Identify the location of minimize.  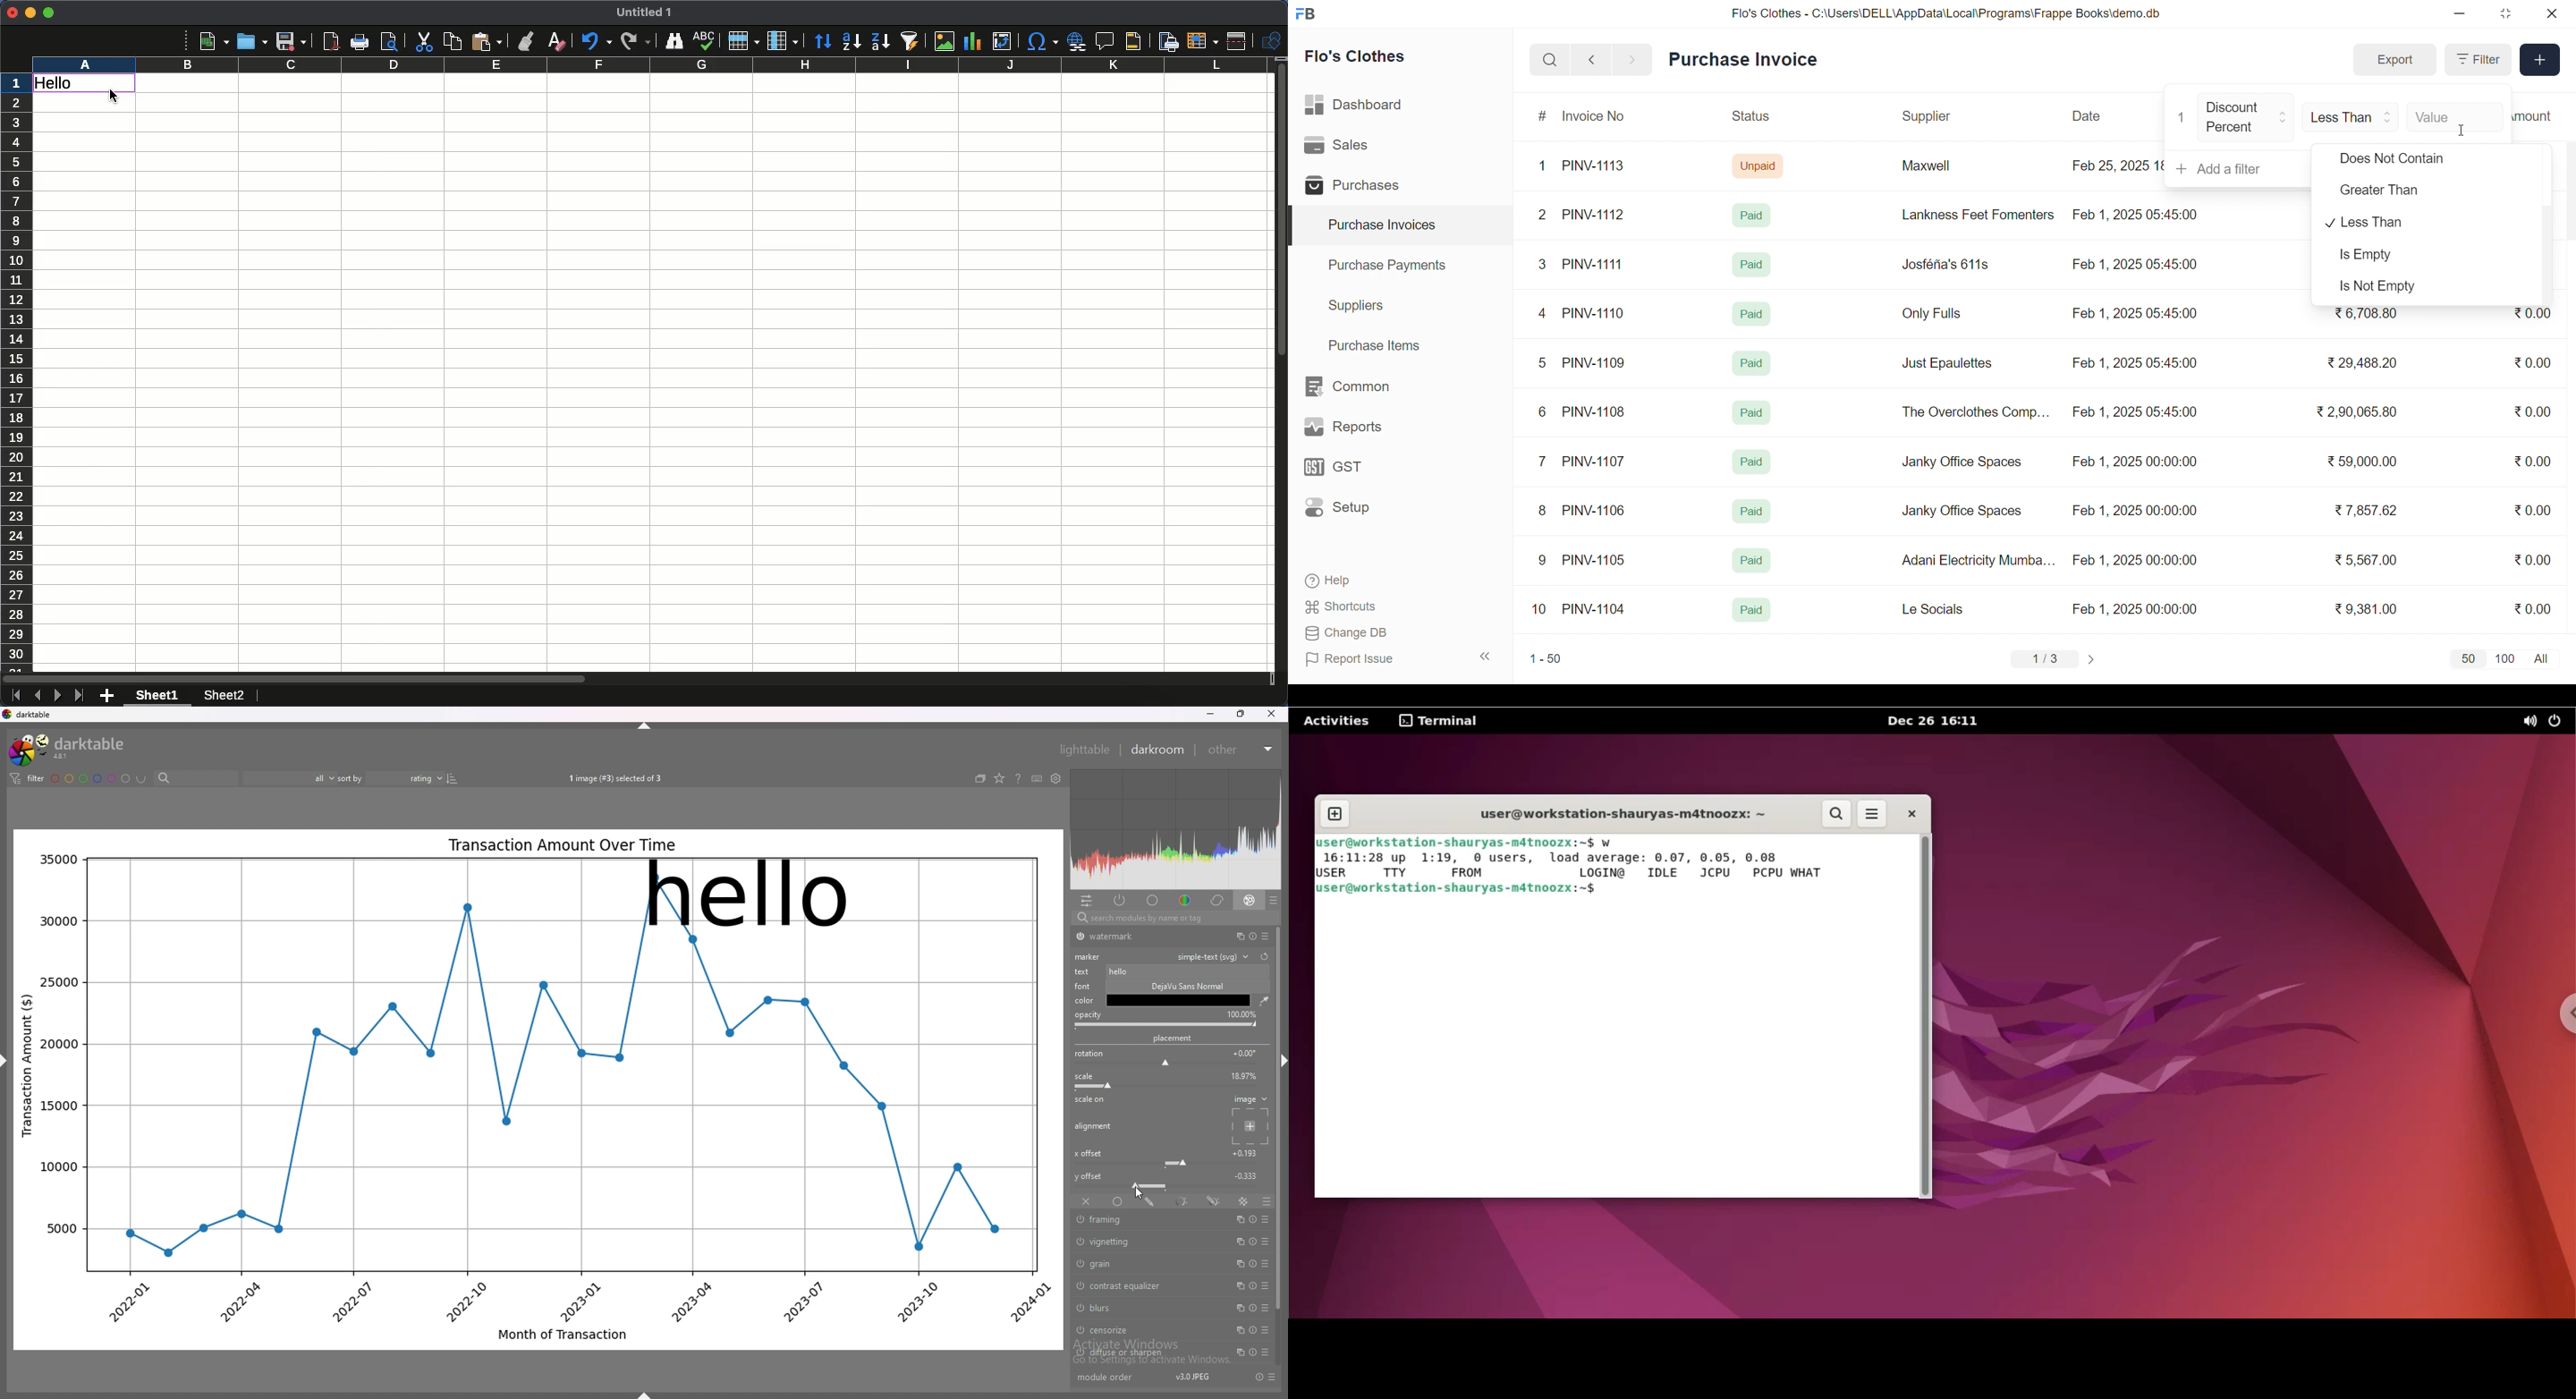
(1210, 715).